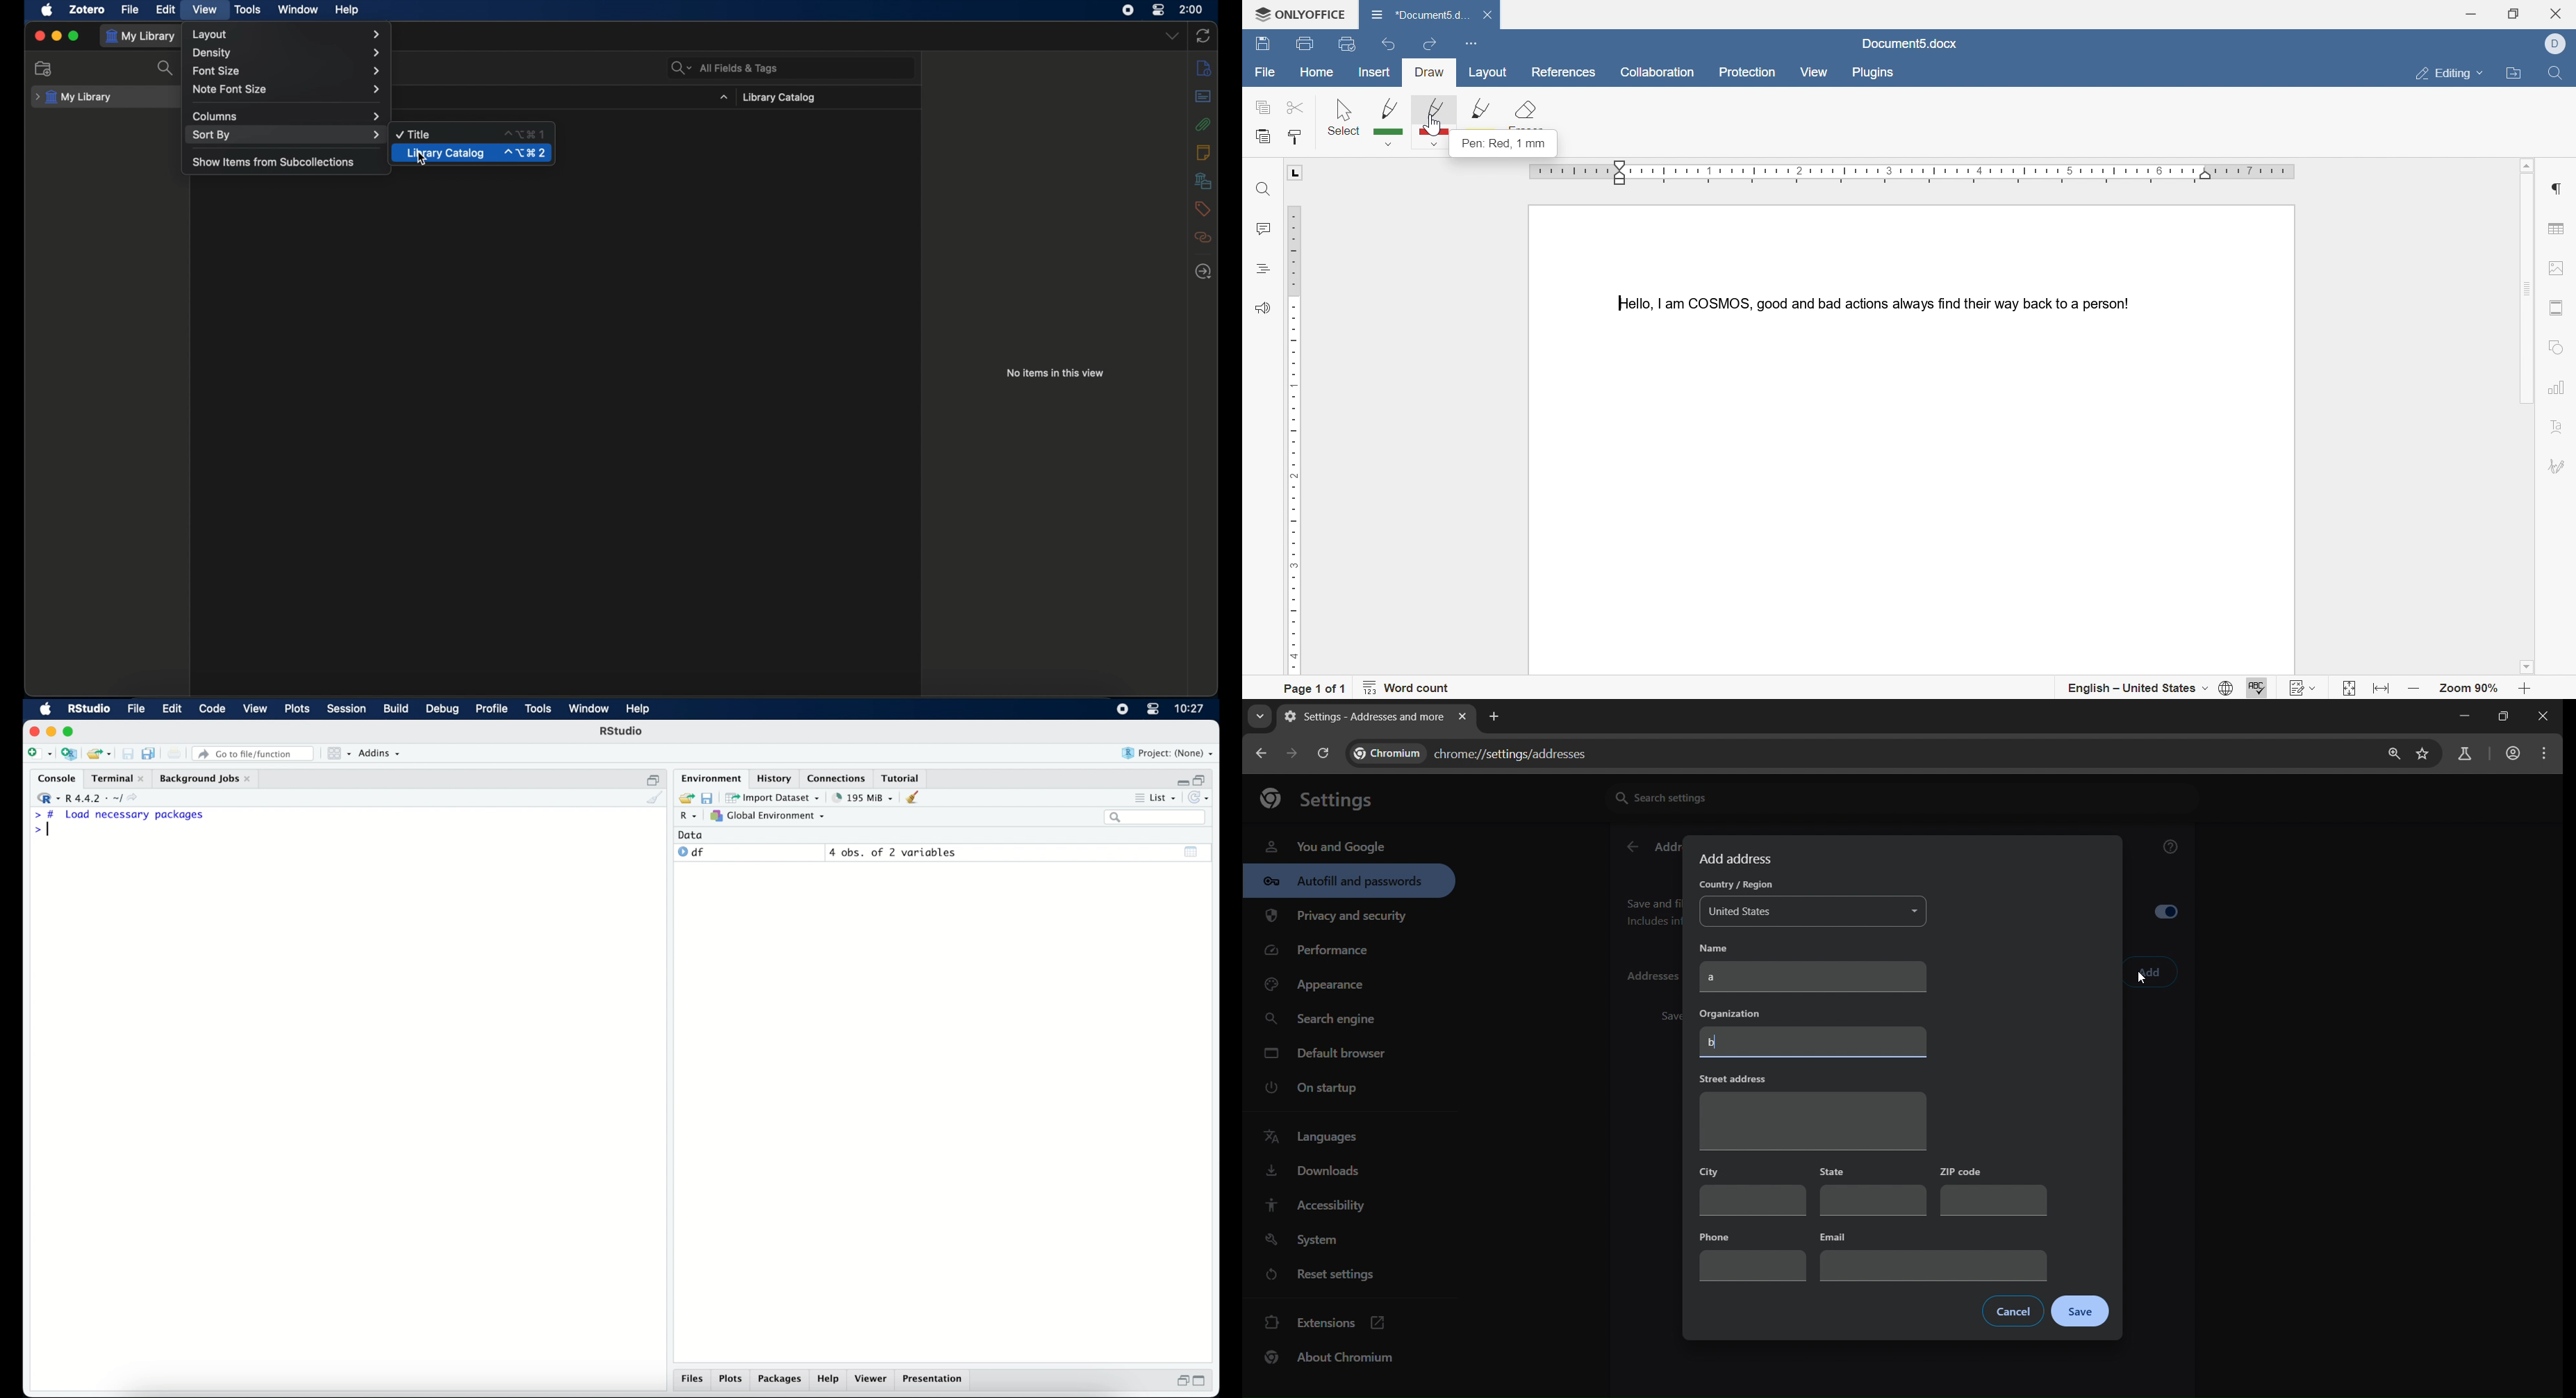 This screenshot has height=1400, width=2576. Describe the element at coordinates (492, 709) in the screenshot. I see `profile` at that location.